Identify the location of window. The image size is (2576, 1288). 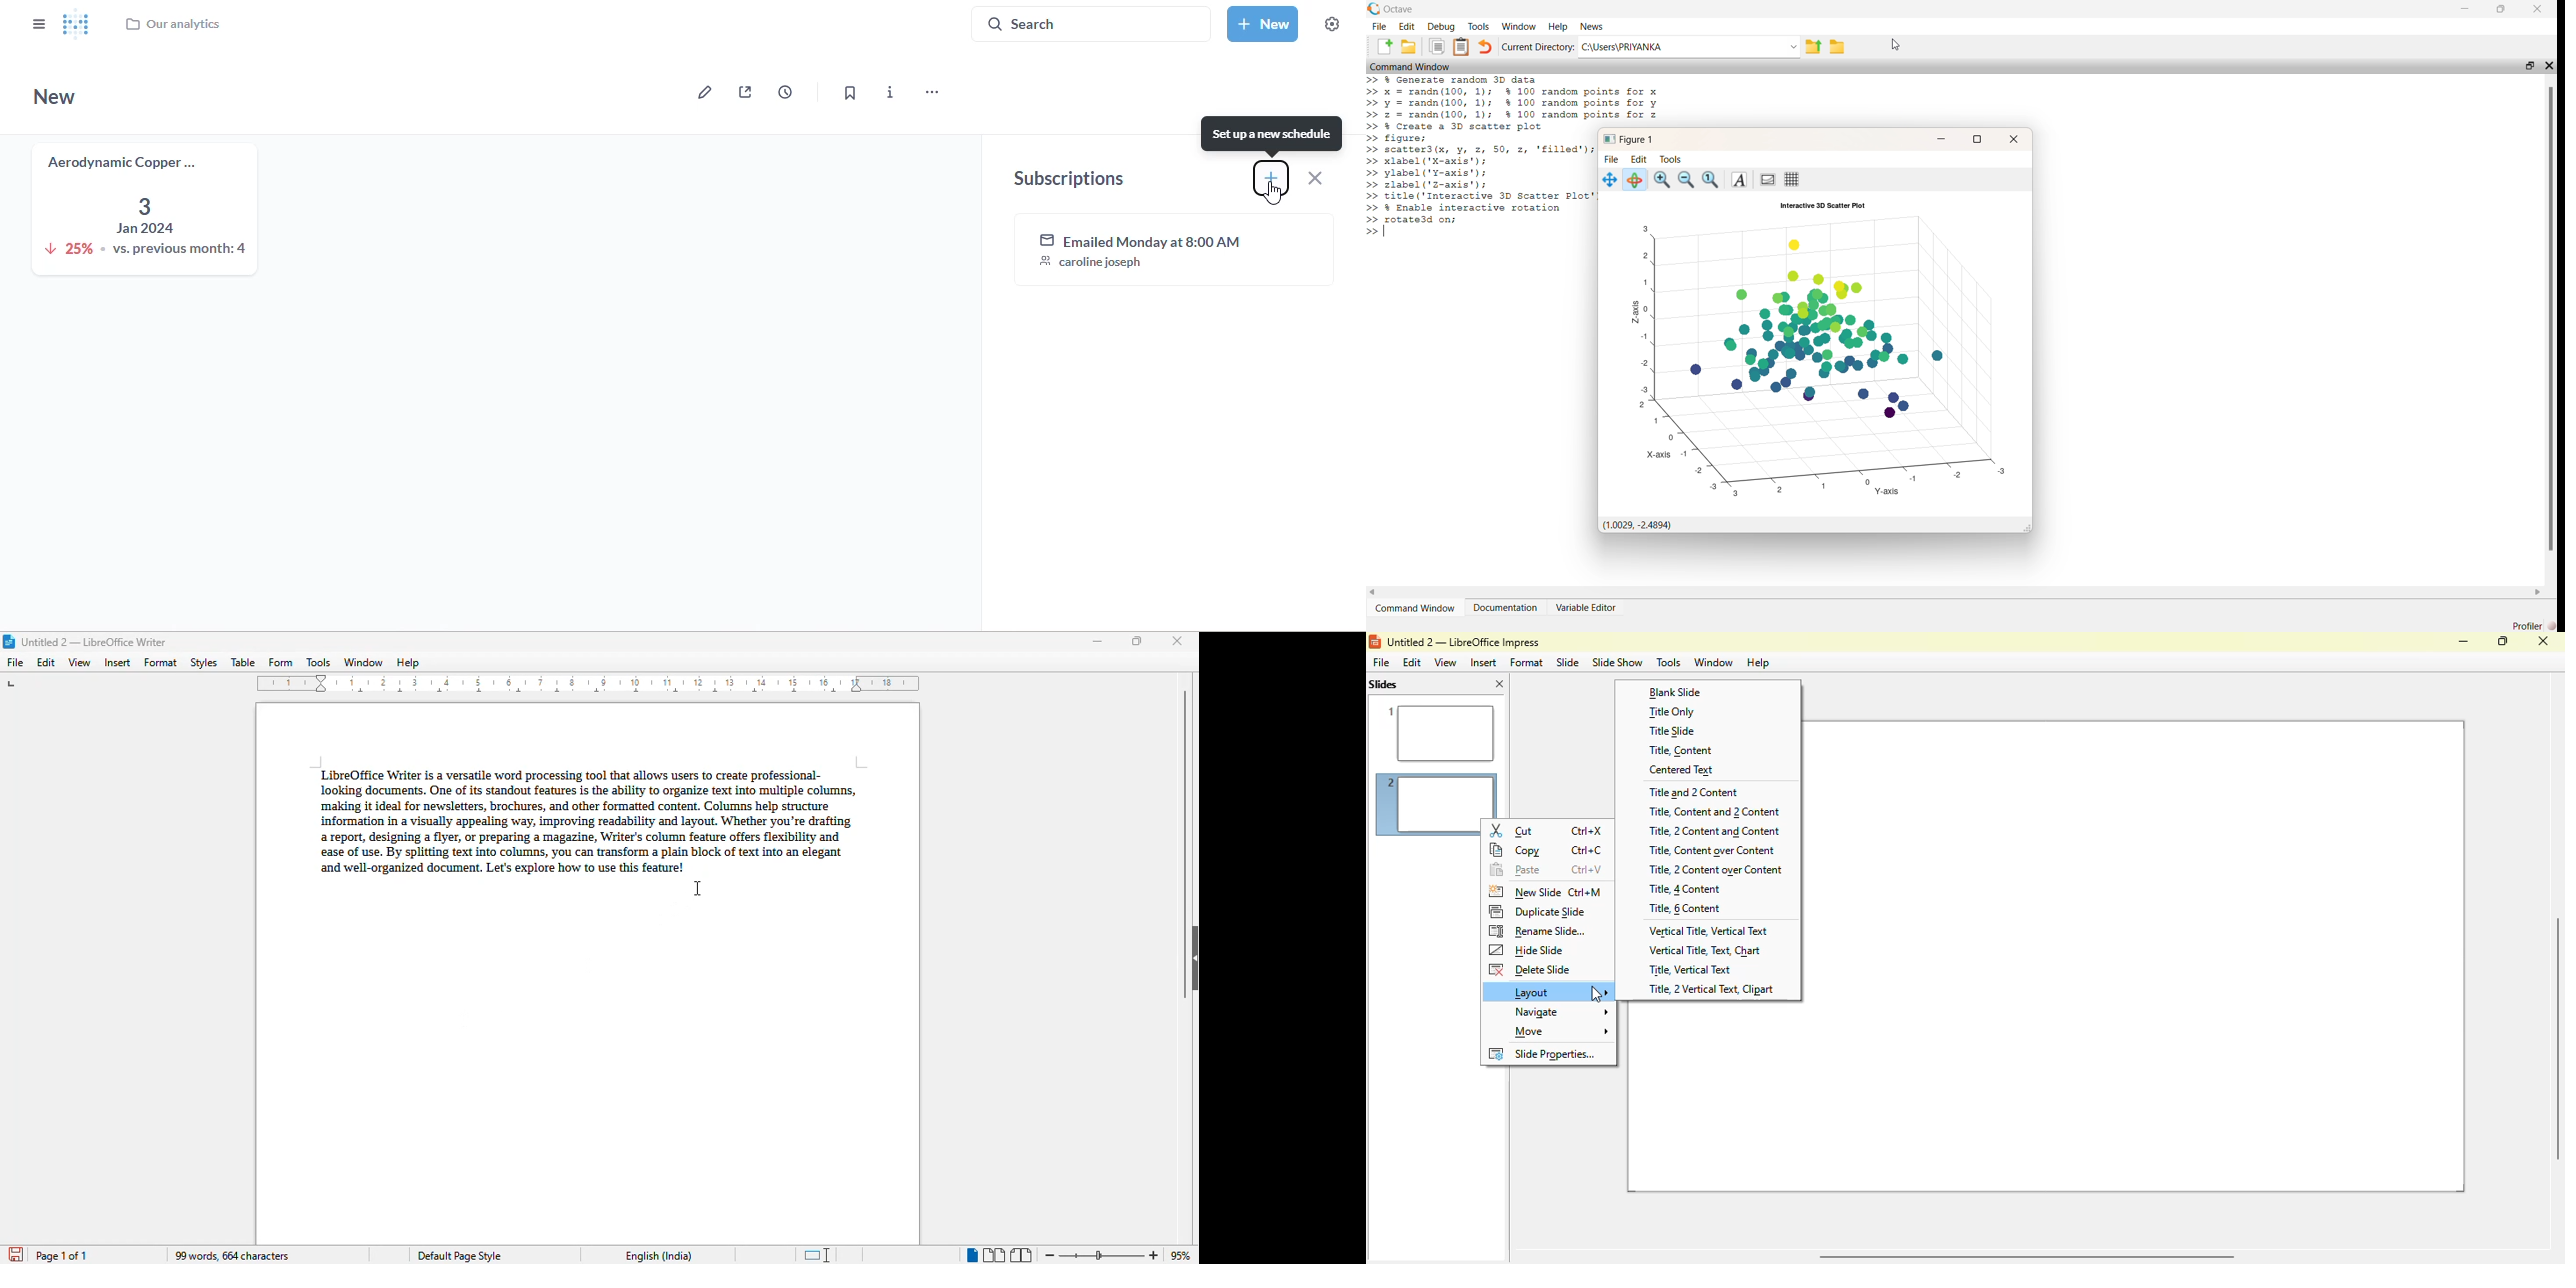
(363, 662).